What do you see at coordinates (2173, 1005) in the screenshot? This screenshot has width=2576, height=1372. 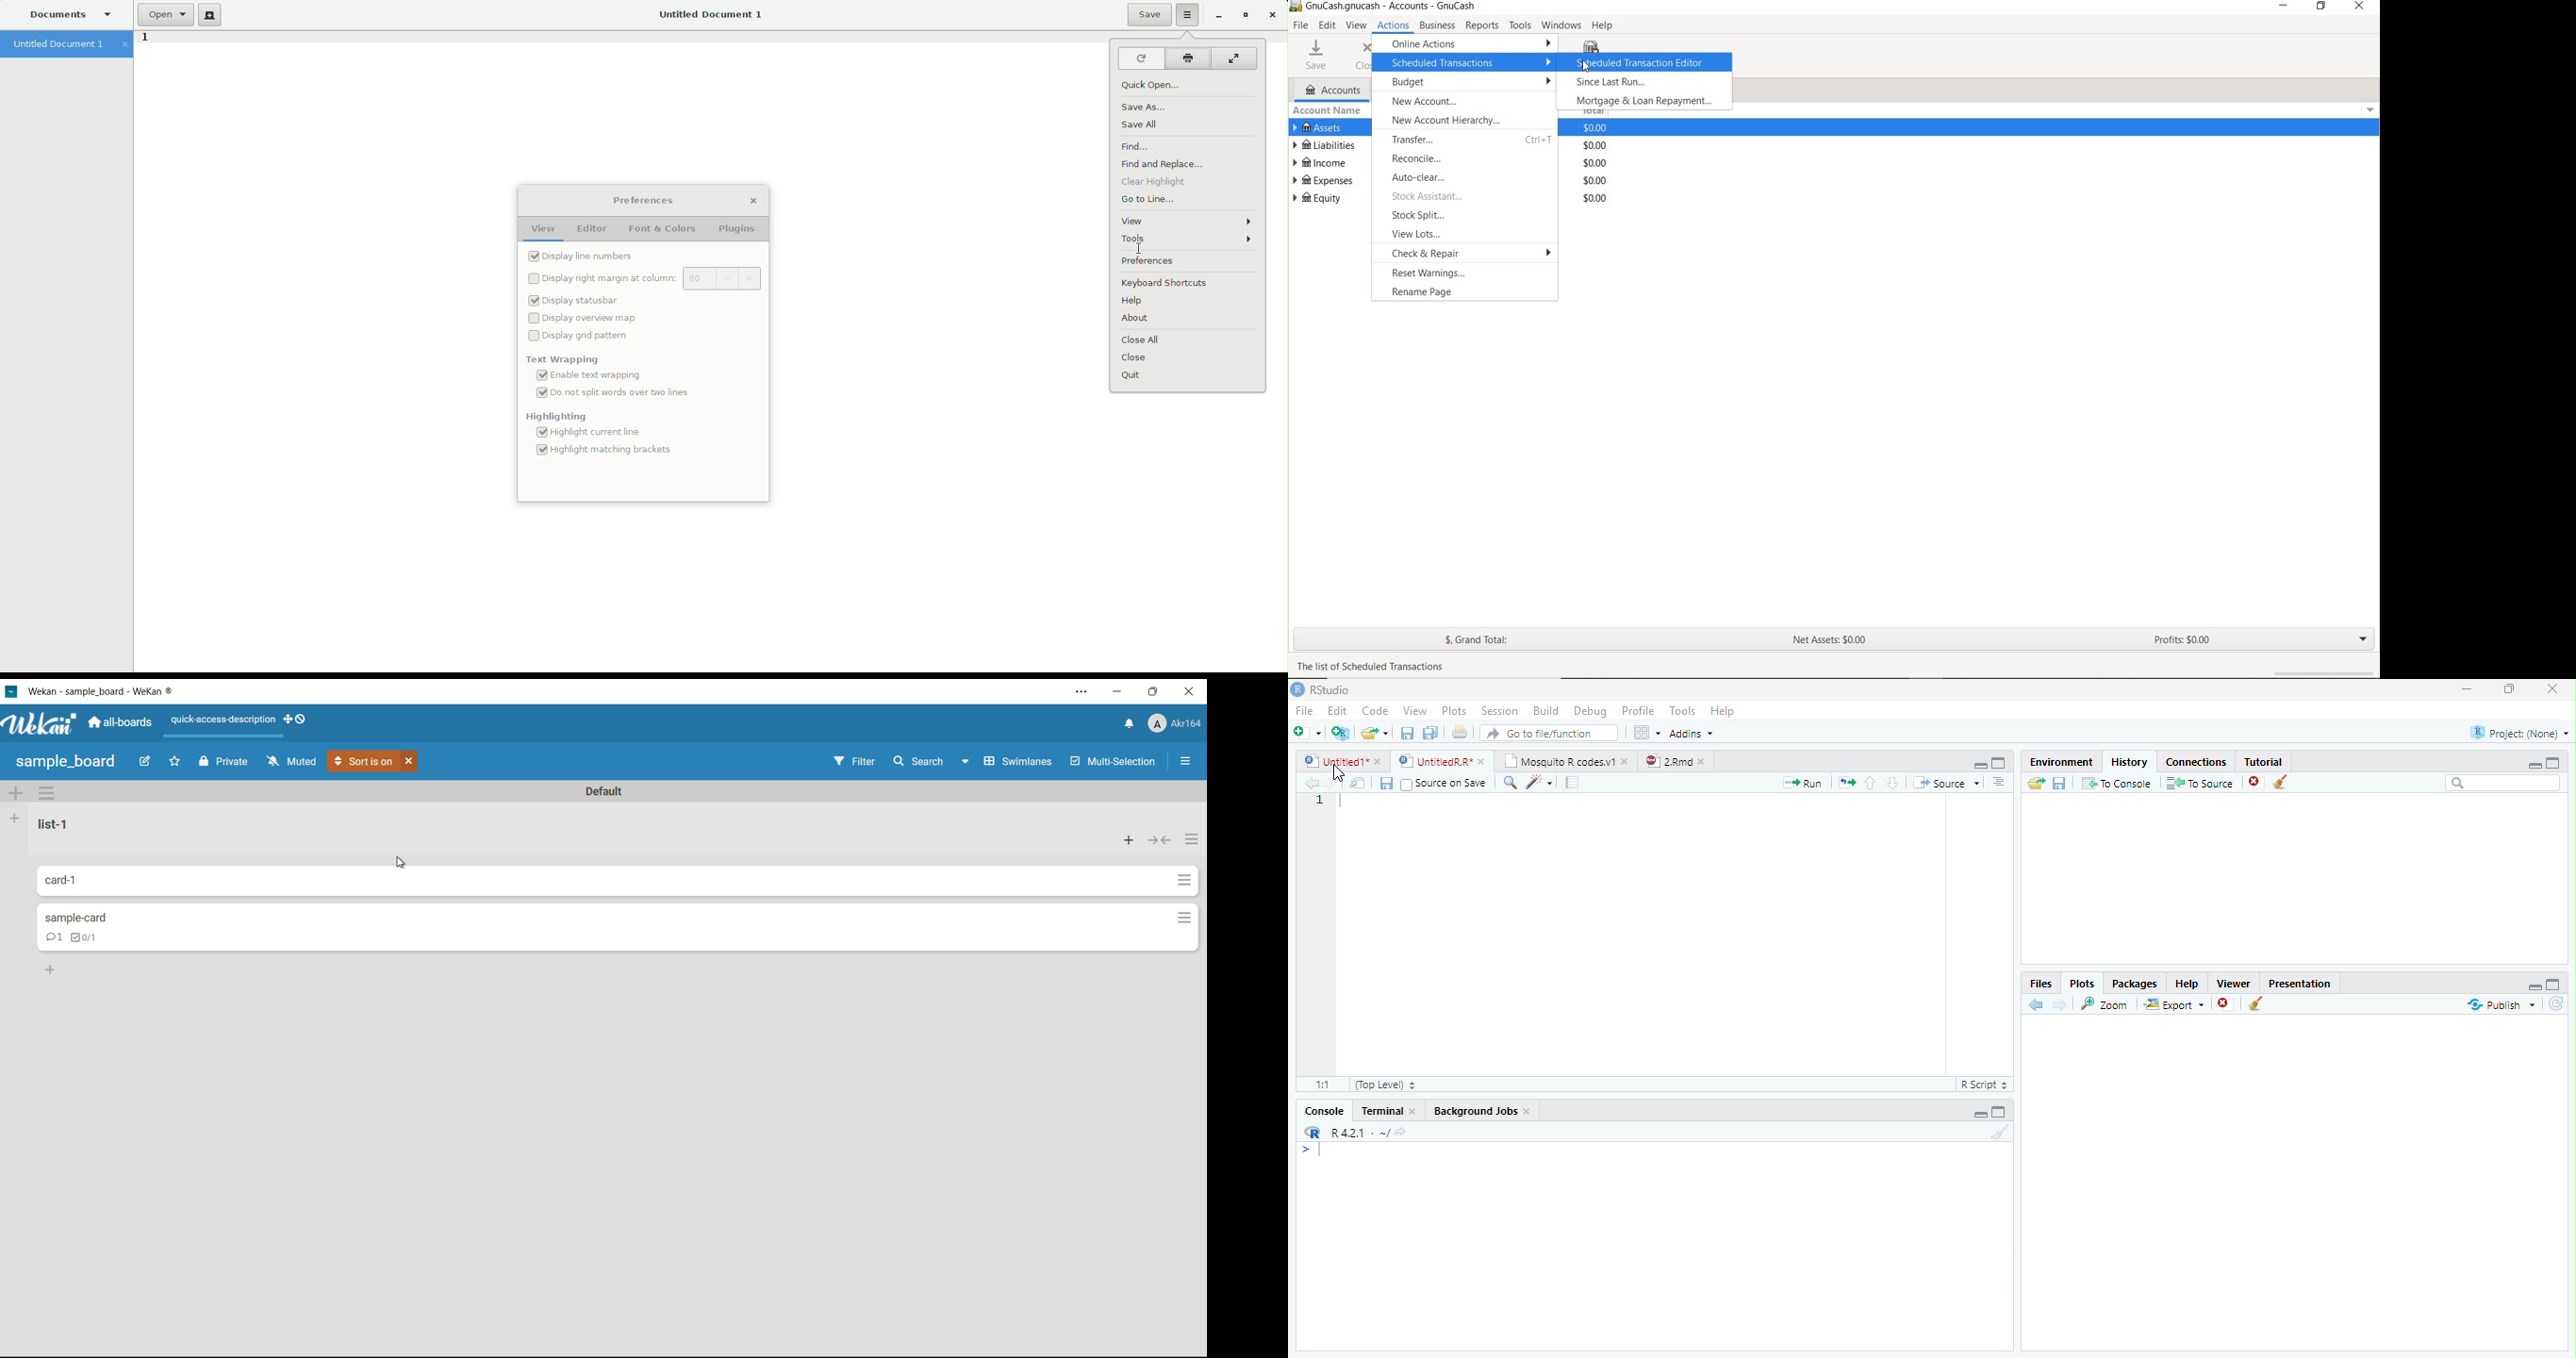 I see `Export` at bounding box center [2173, 1005].